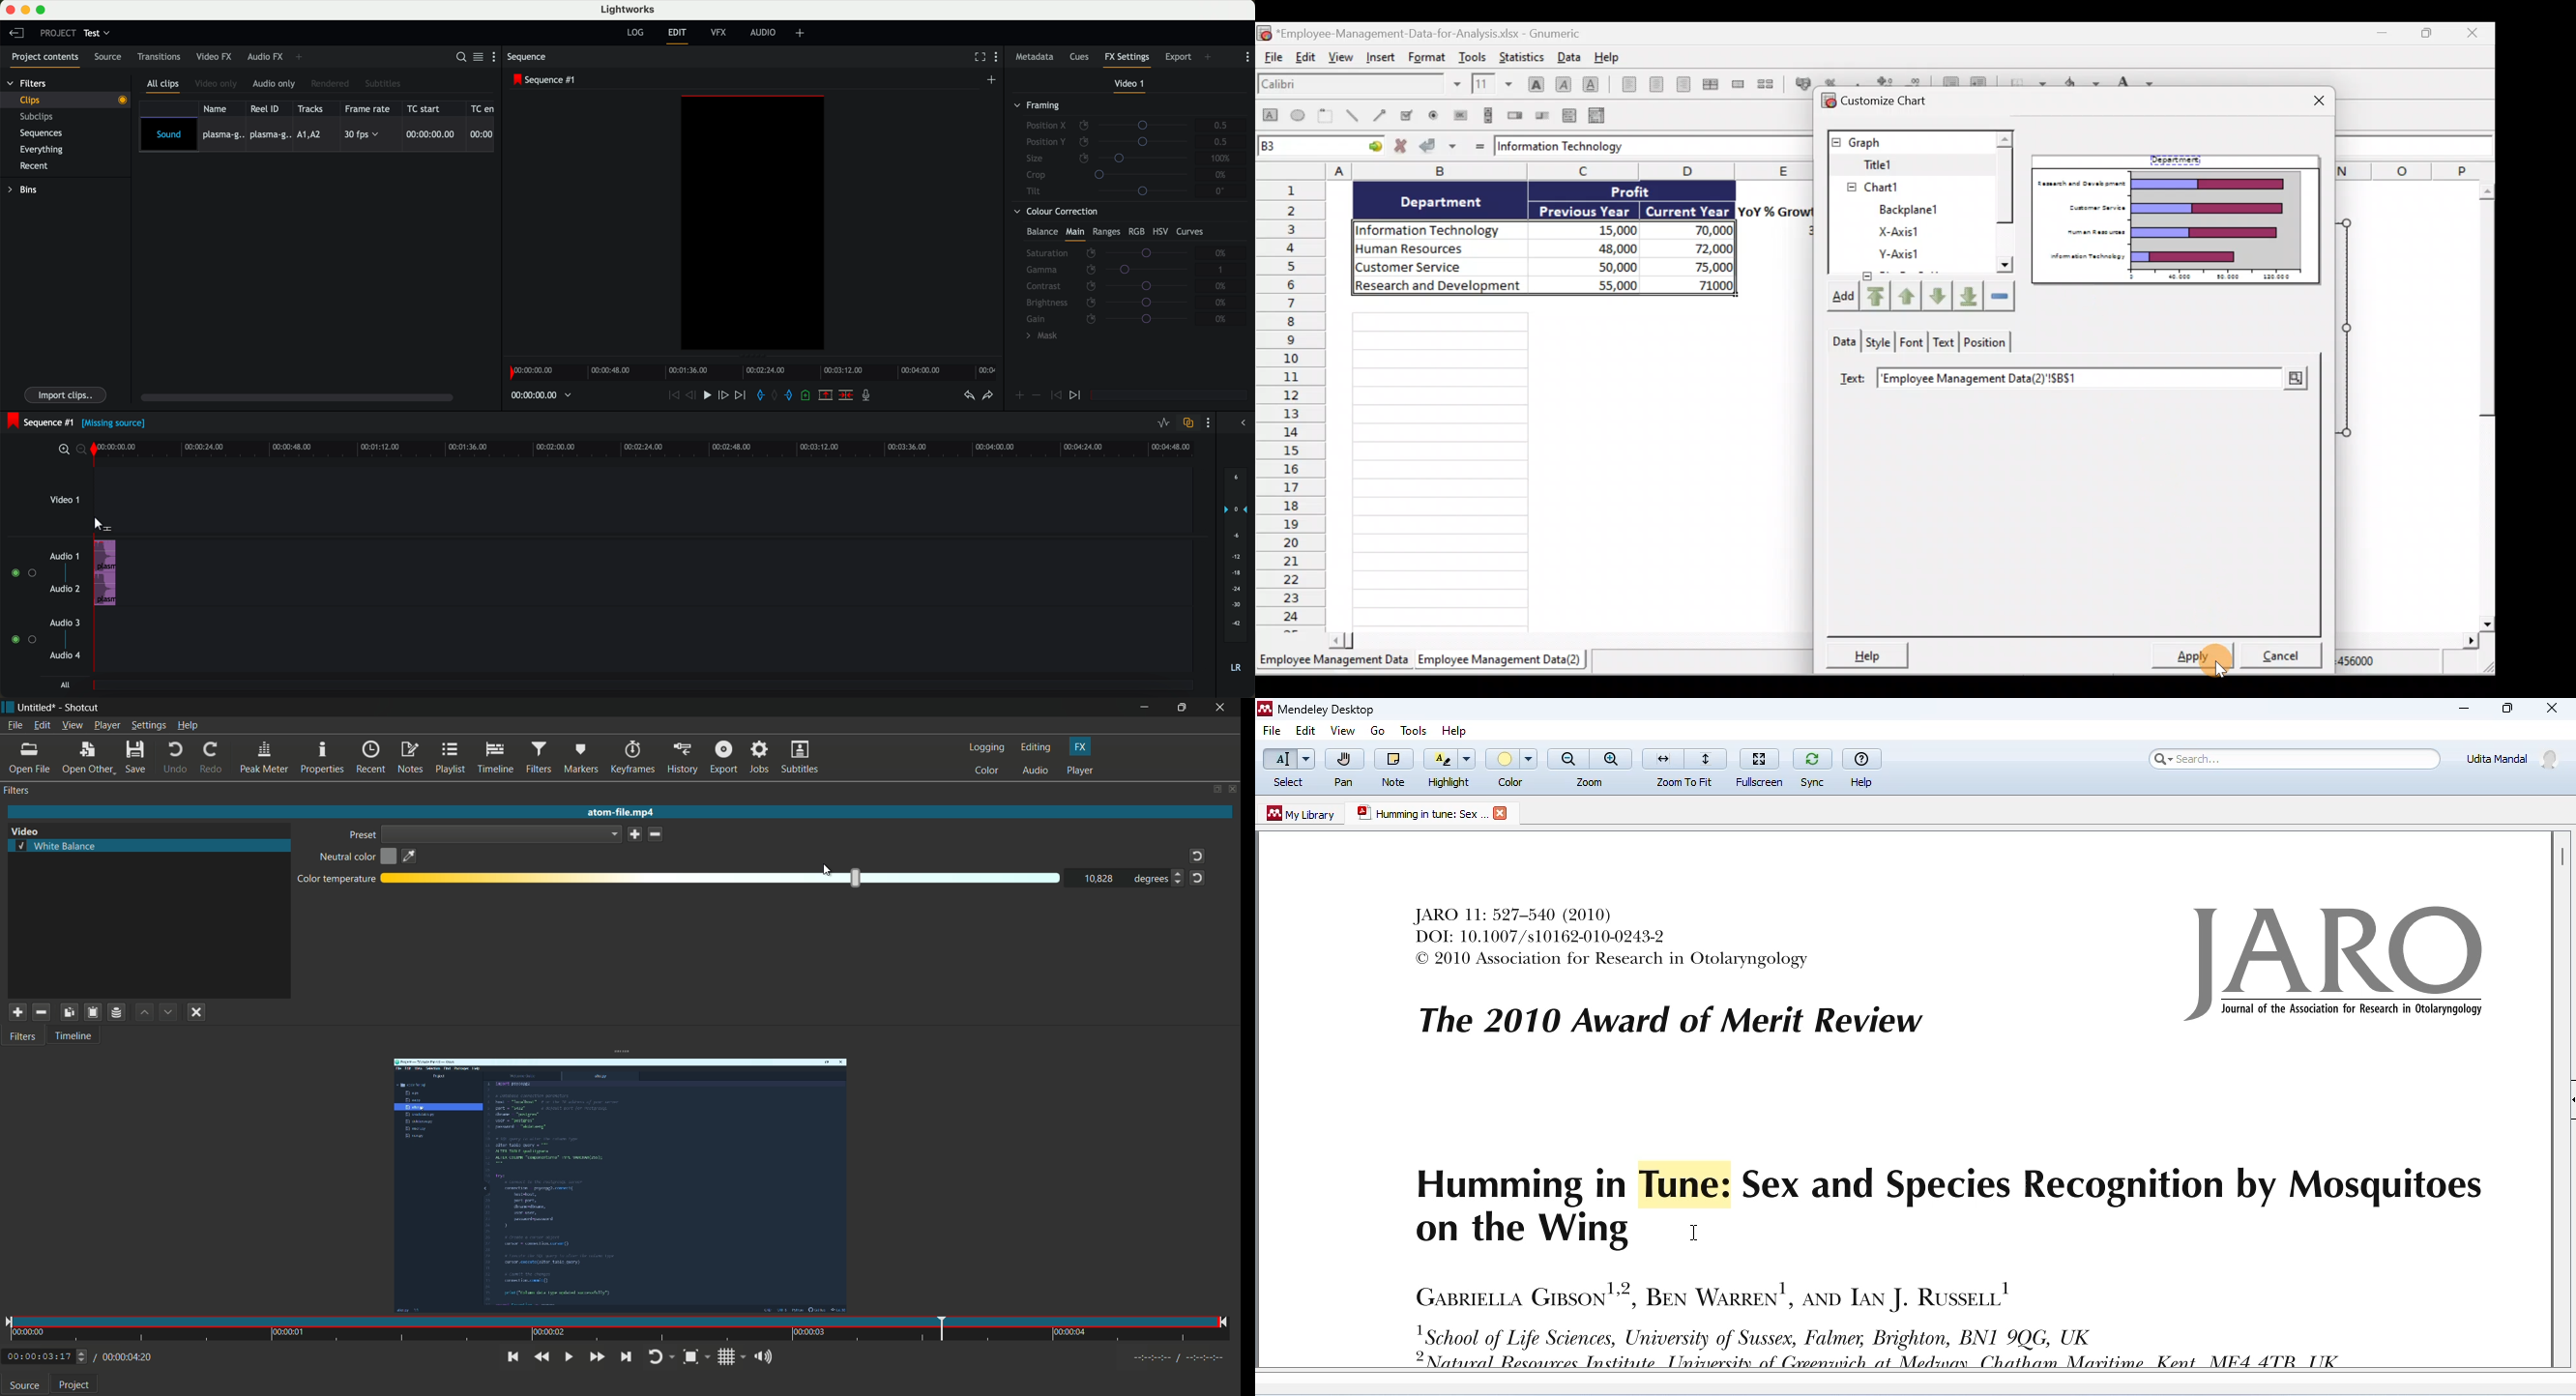 The image size is (2576, 1400). I want to click on play, so click(710, 396).